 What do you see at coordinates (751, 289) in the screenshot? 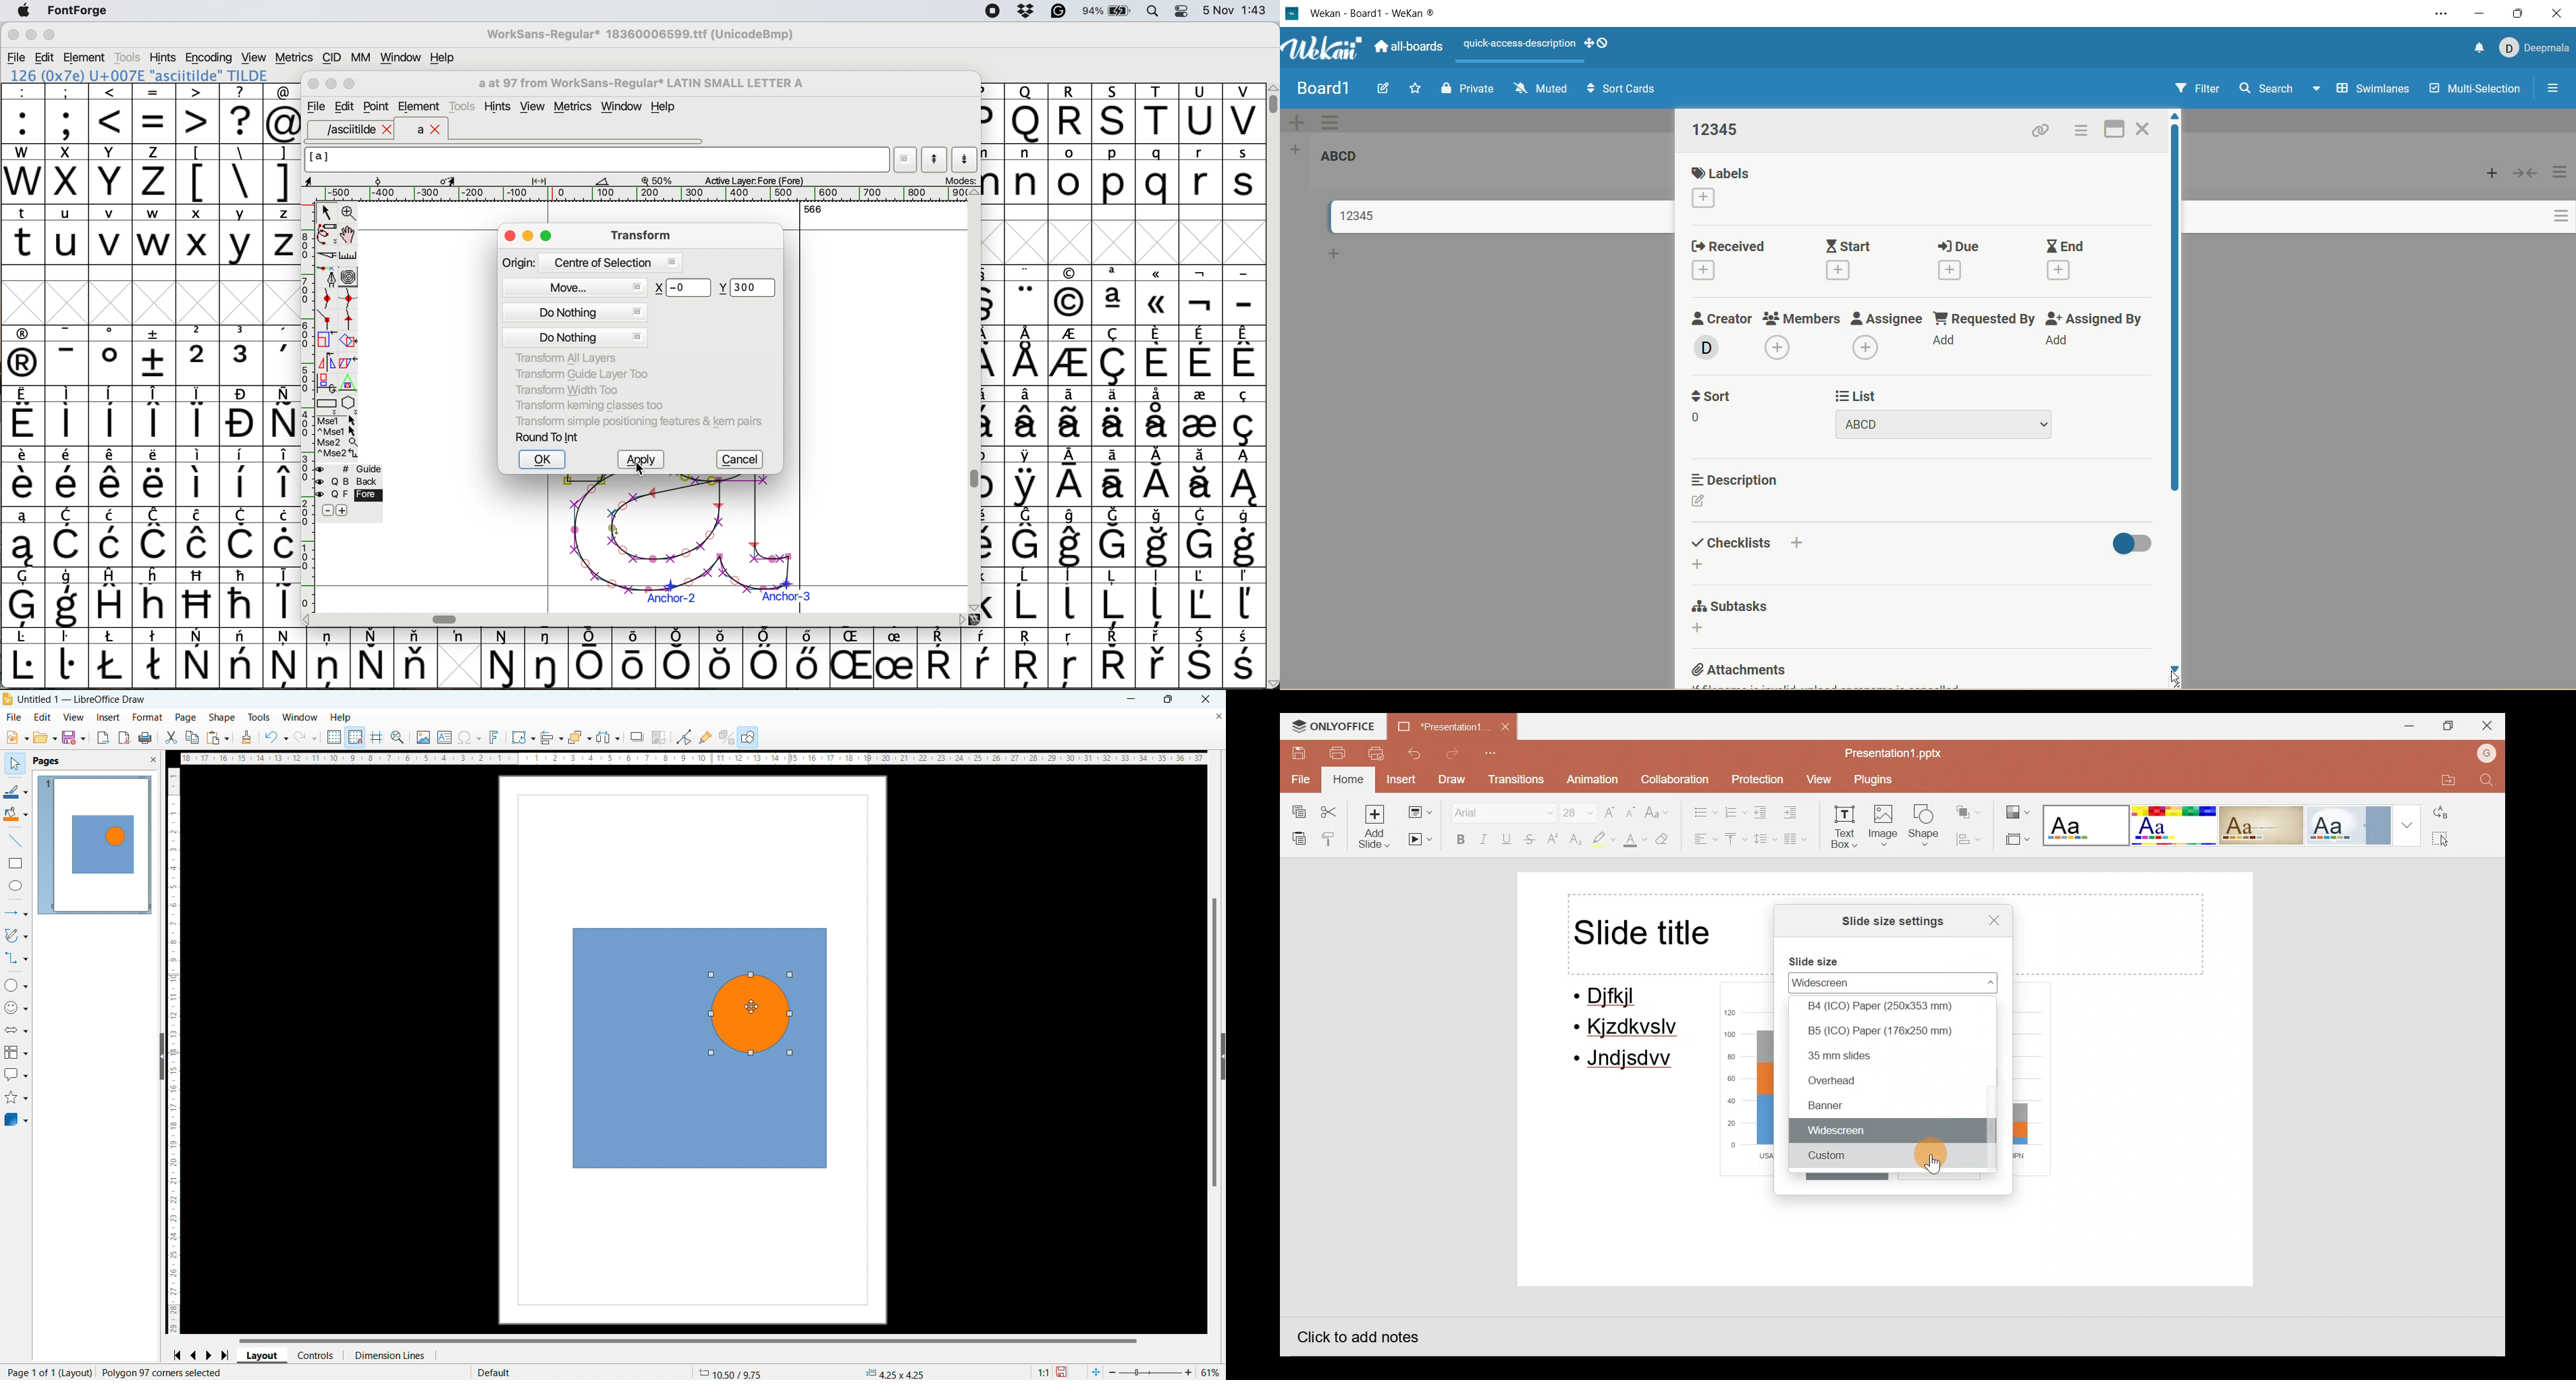
I see `new y value` at bounding box center [751, 289].